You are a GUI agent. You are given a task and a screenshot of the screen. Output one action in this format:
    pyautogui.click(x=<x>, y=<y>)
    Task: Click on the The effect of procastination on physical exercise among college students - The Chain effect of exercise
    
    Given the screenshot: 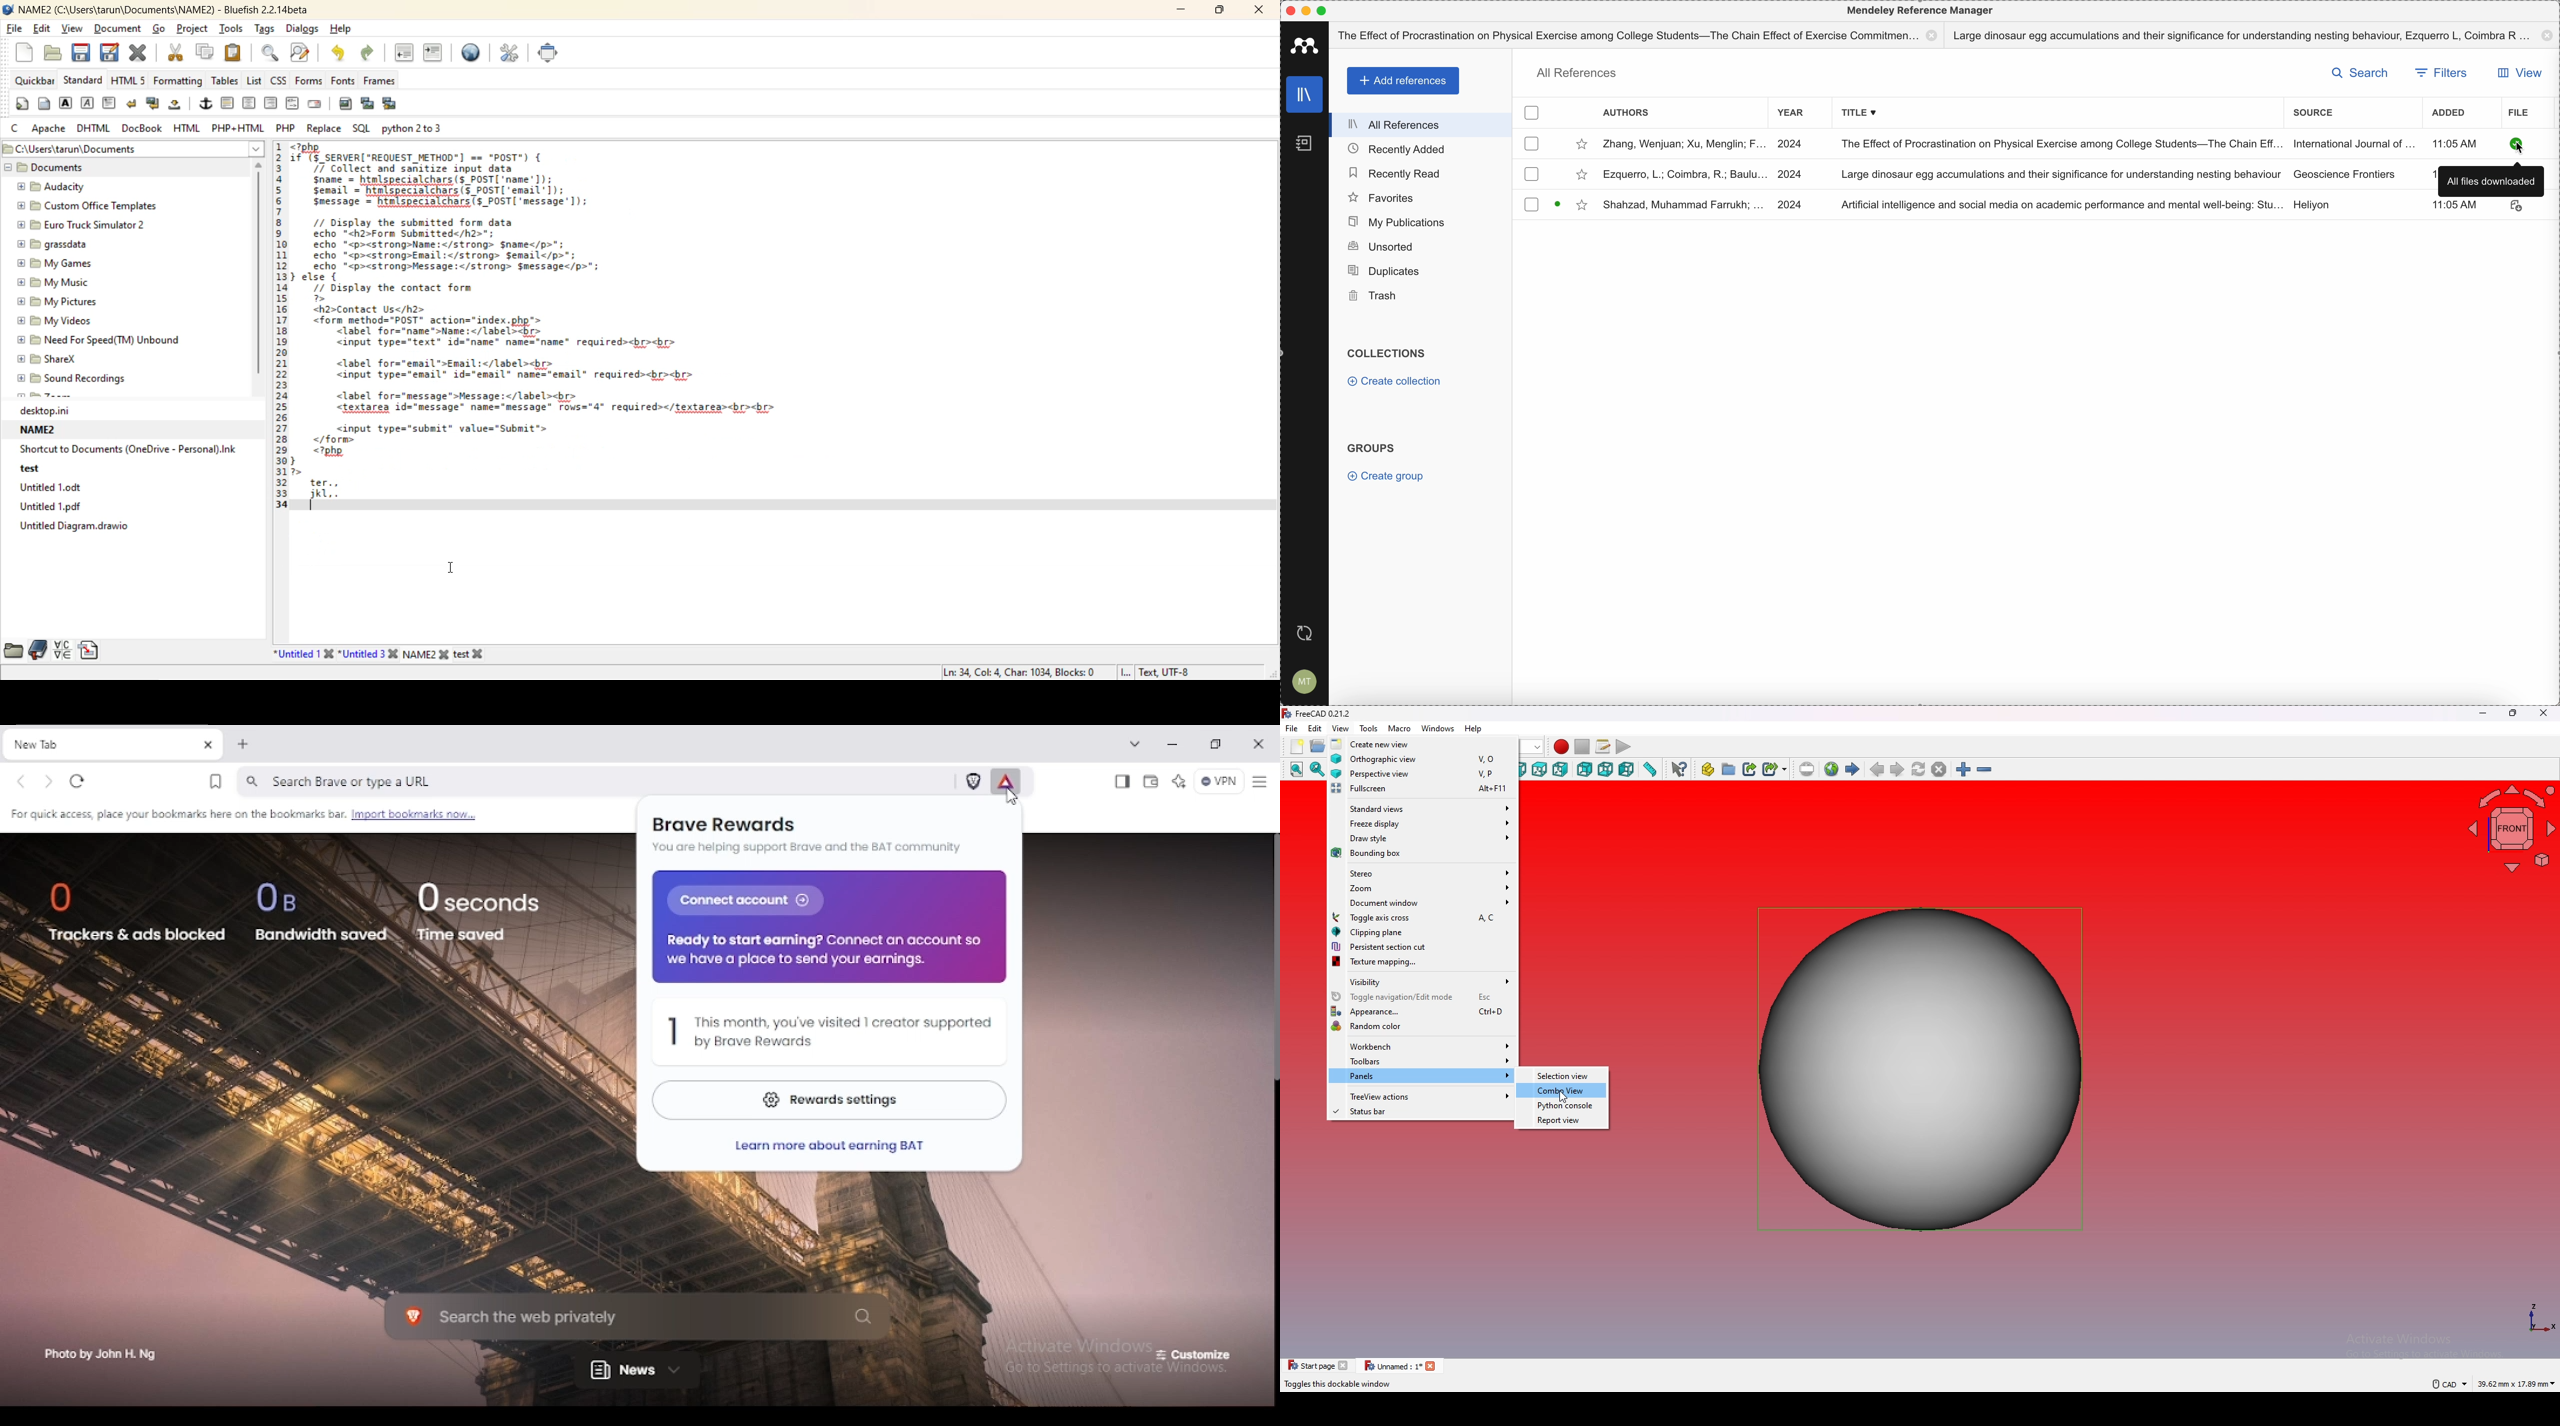 What is the action you would take?
    pyautogui.click(x=1637, y=35)
    